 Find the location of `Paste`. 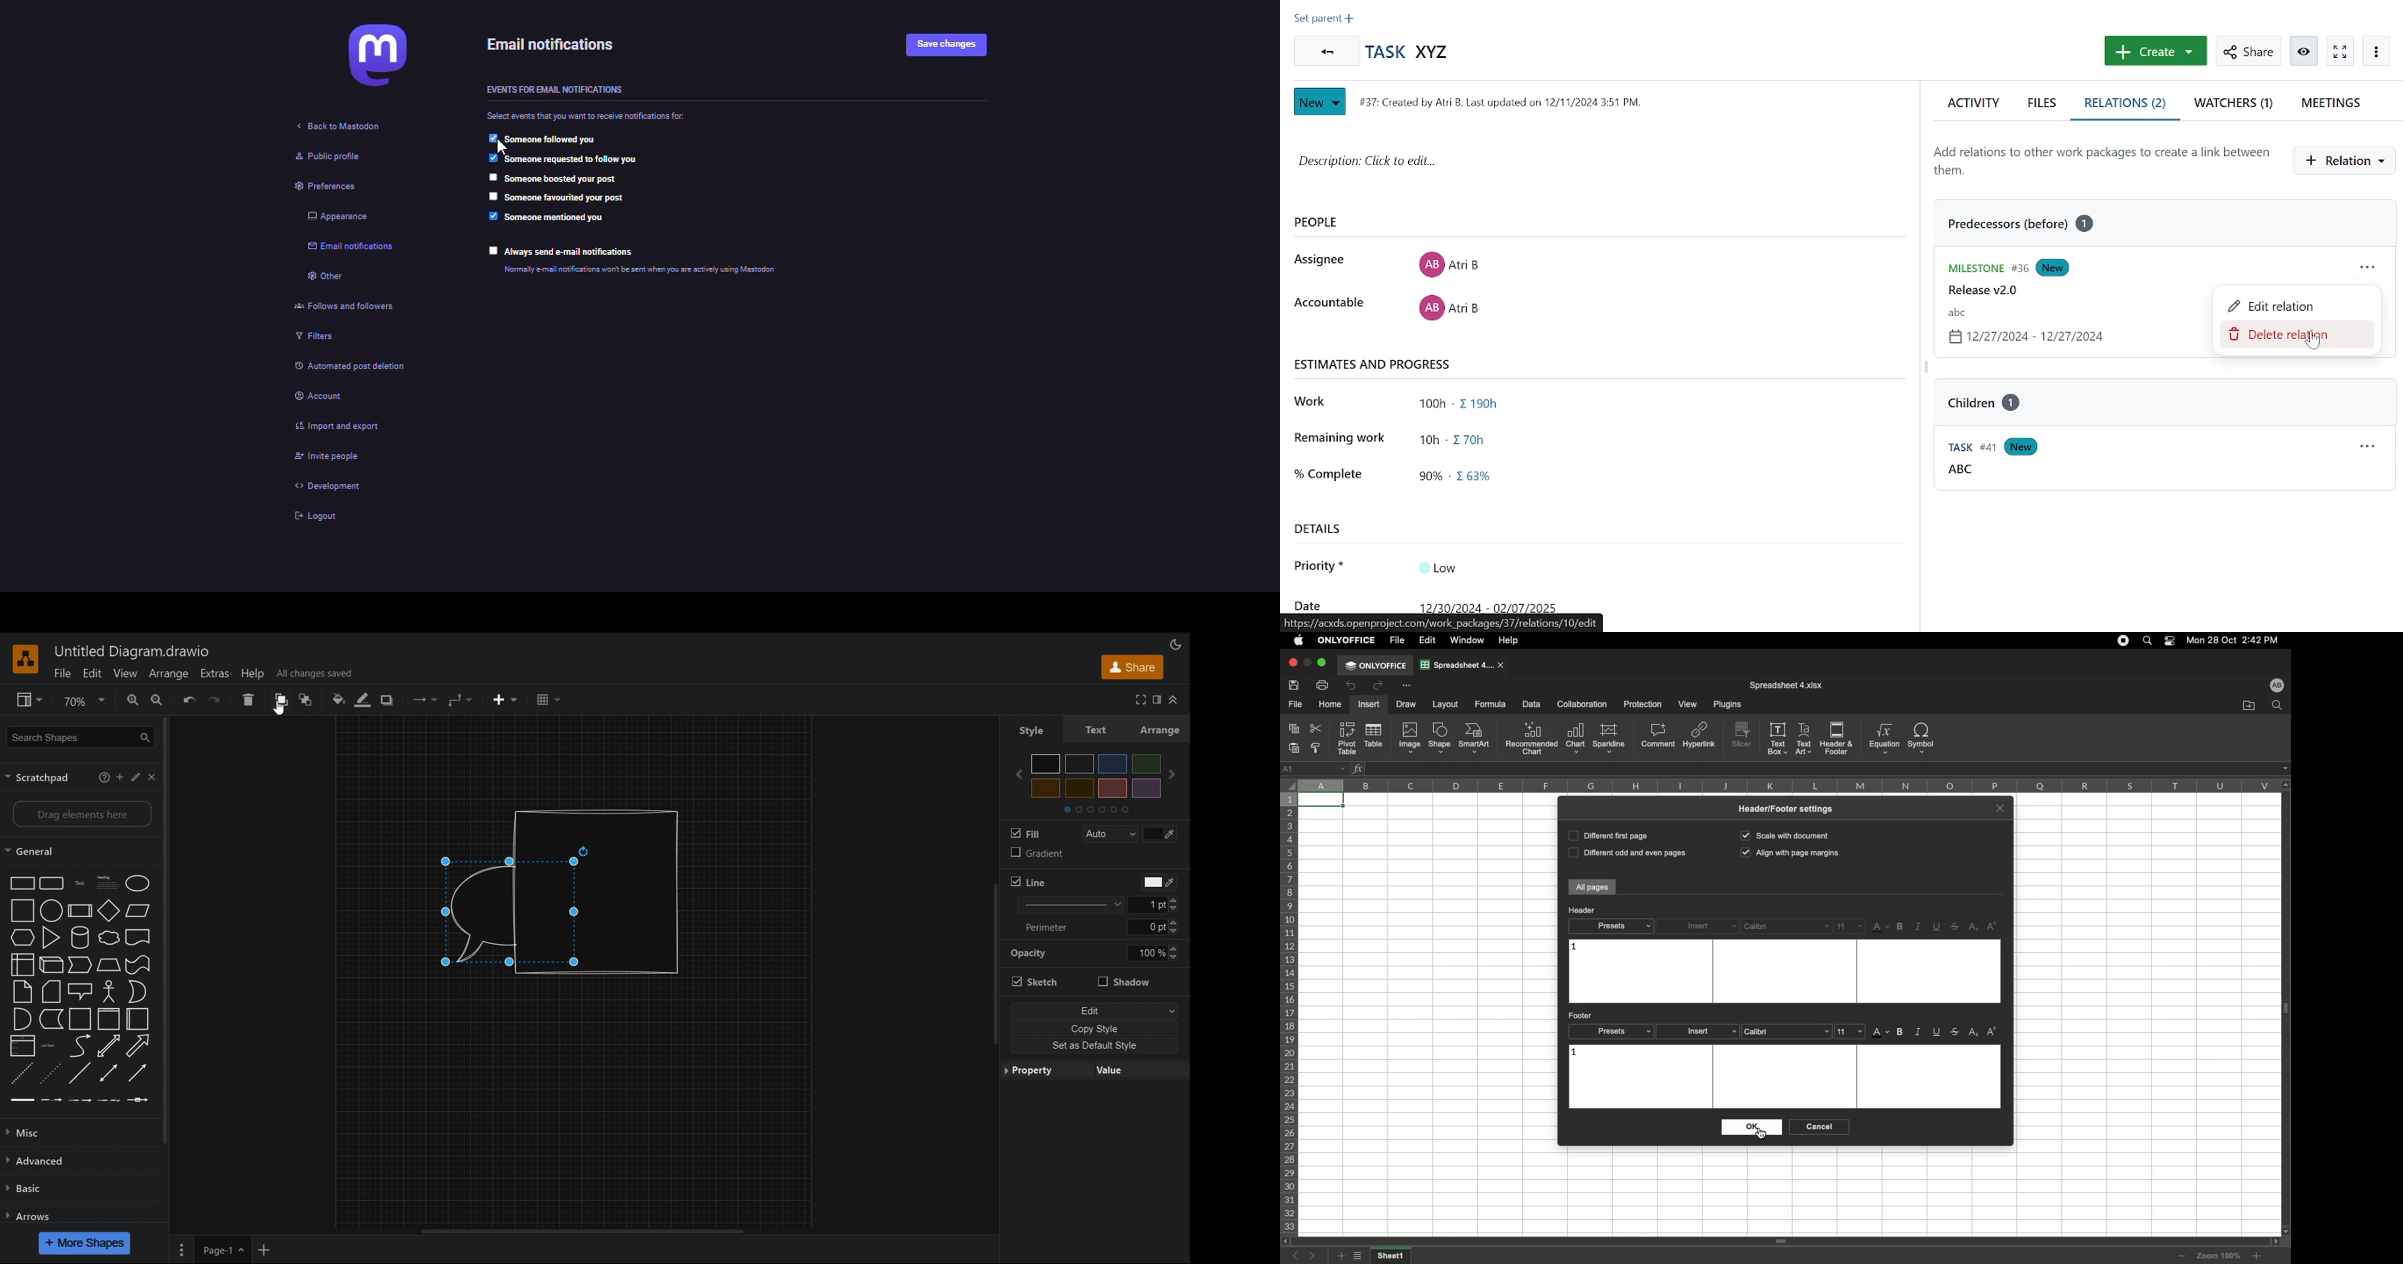

Paste is located at coordinates (1295, 748).